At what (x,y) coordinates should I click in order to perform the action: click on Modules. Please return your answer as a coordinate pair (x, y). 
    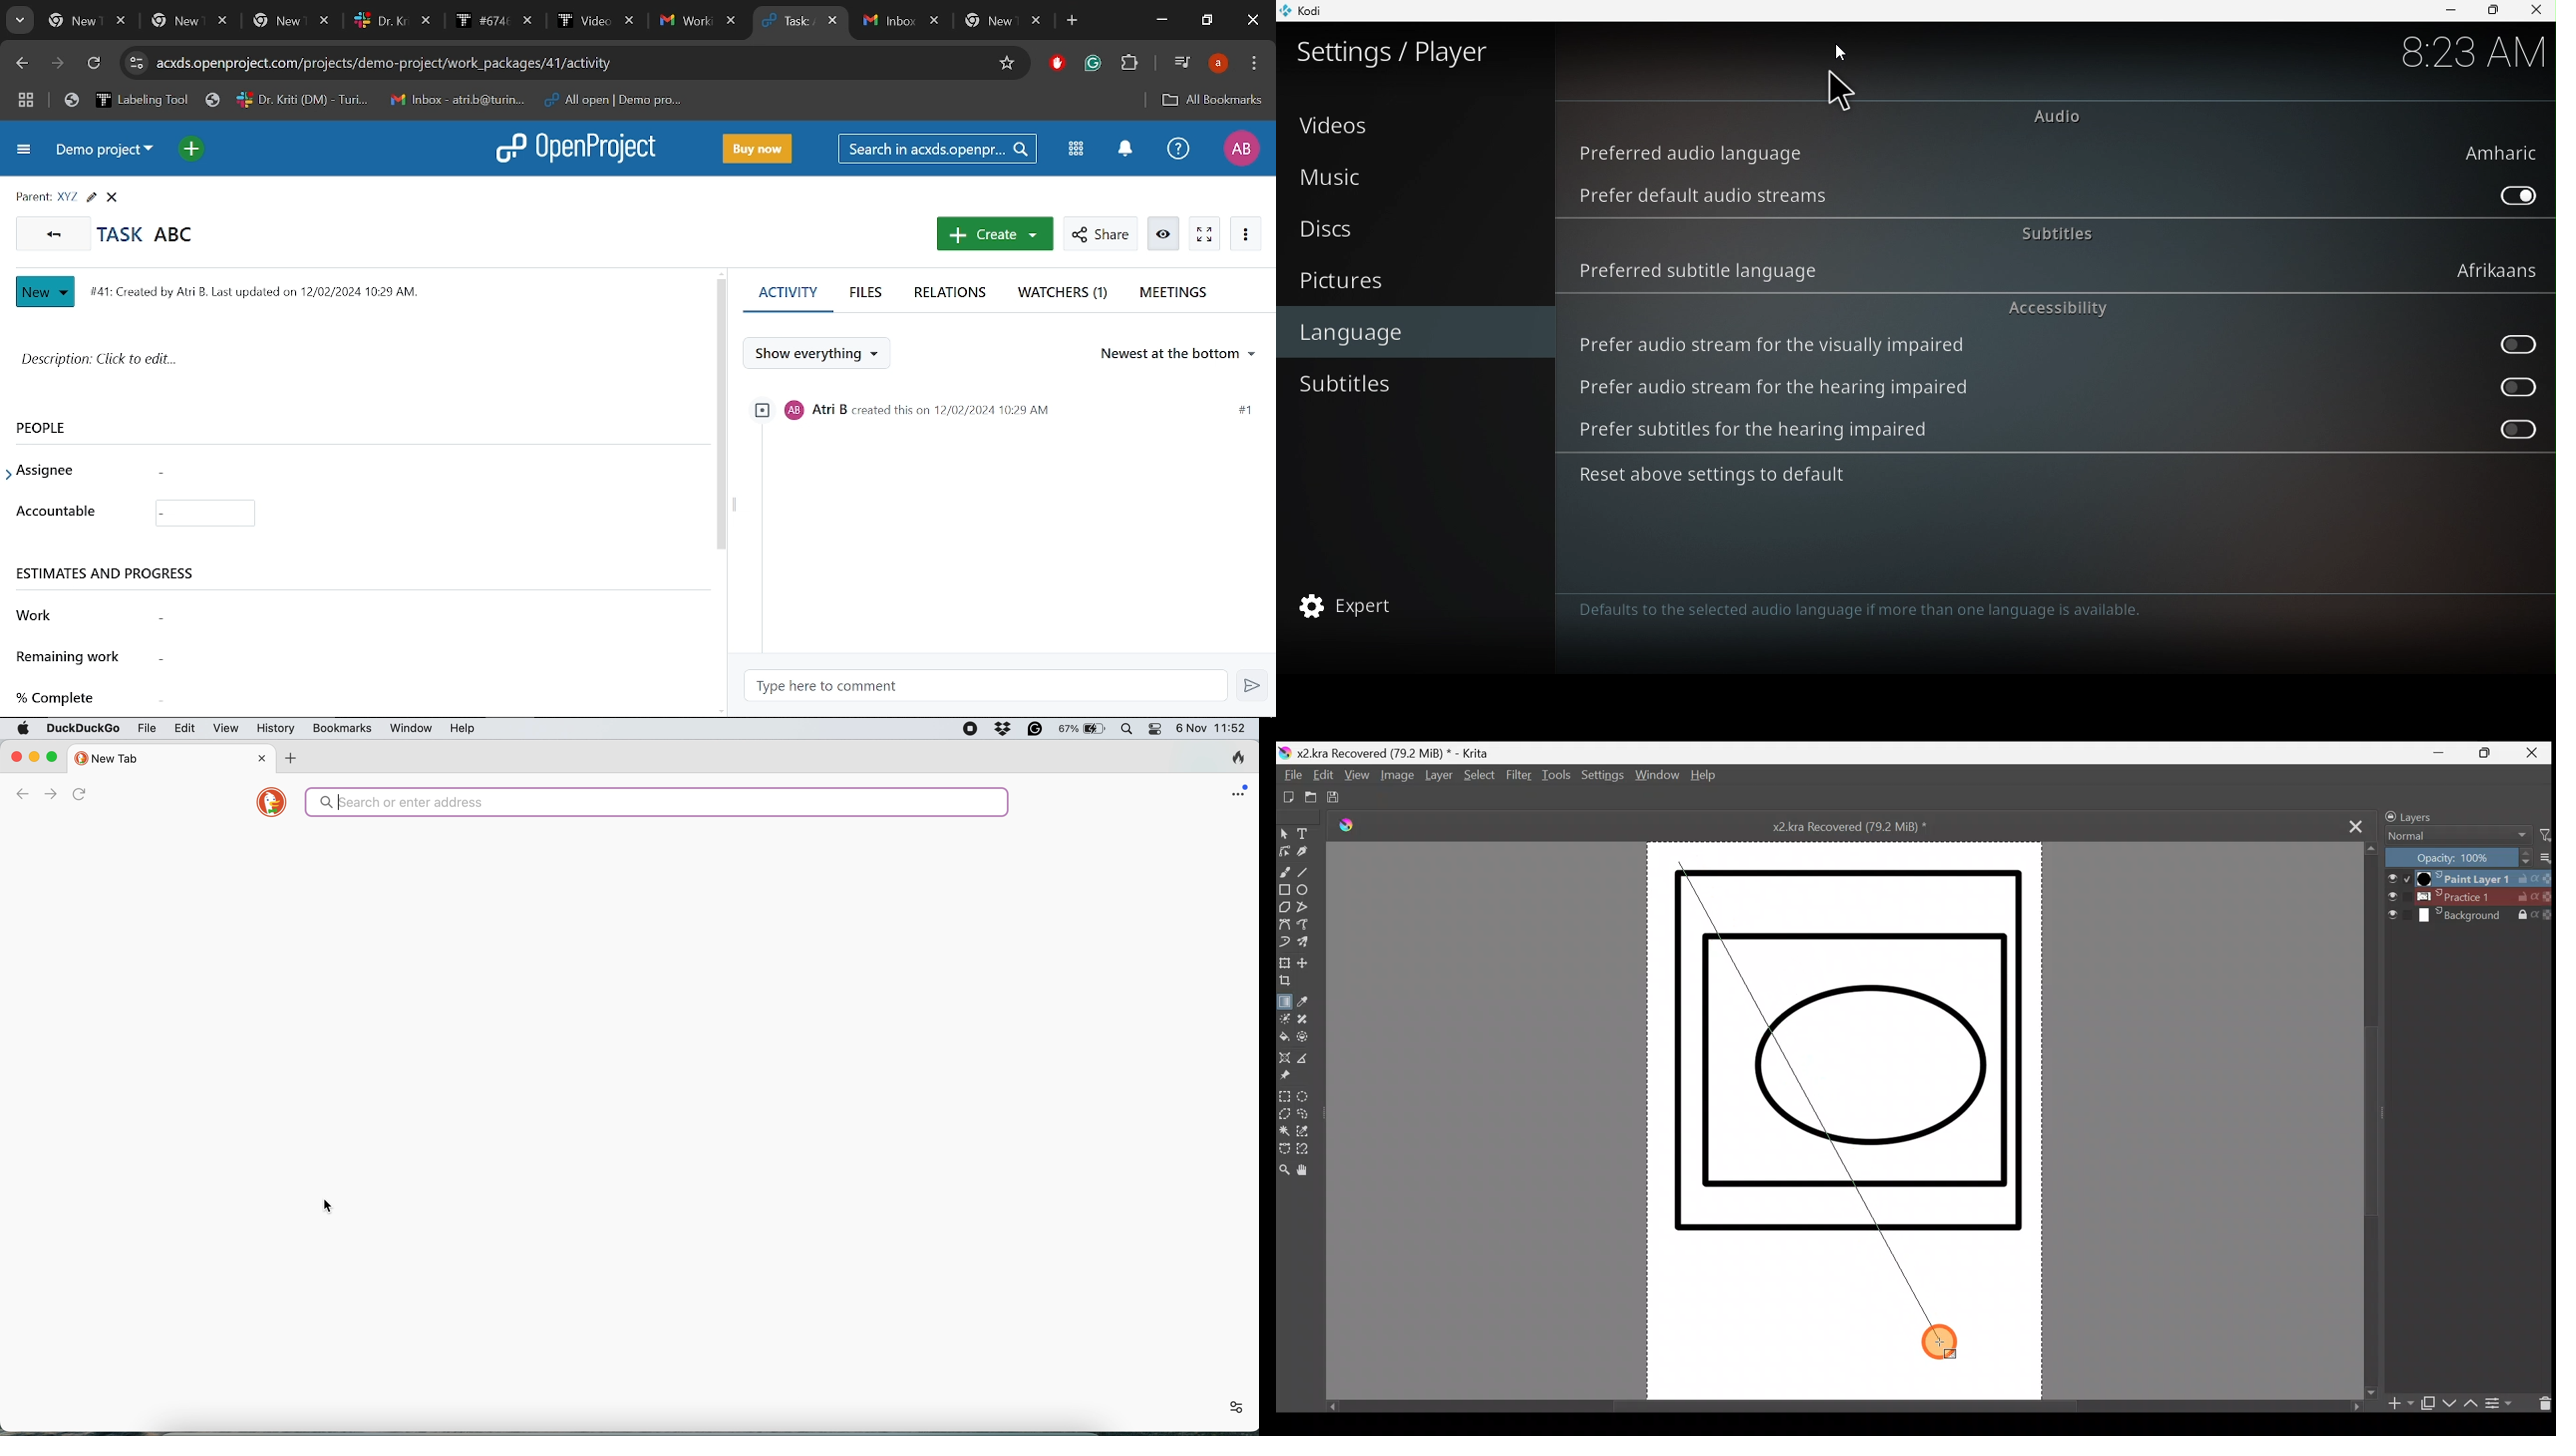
    Looking at the image, I should click on (1078, 151).